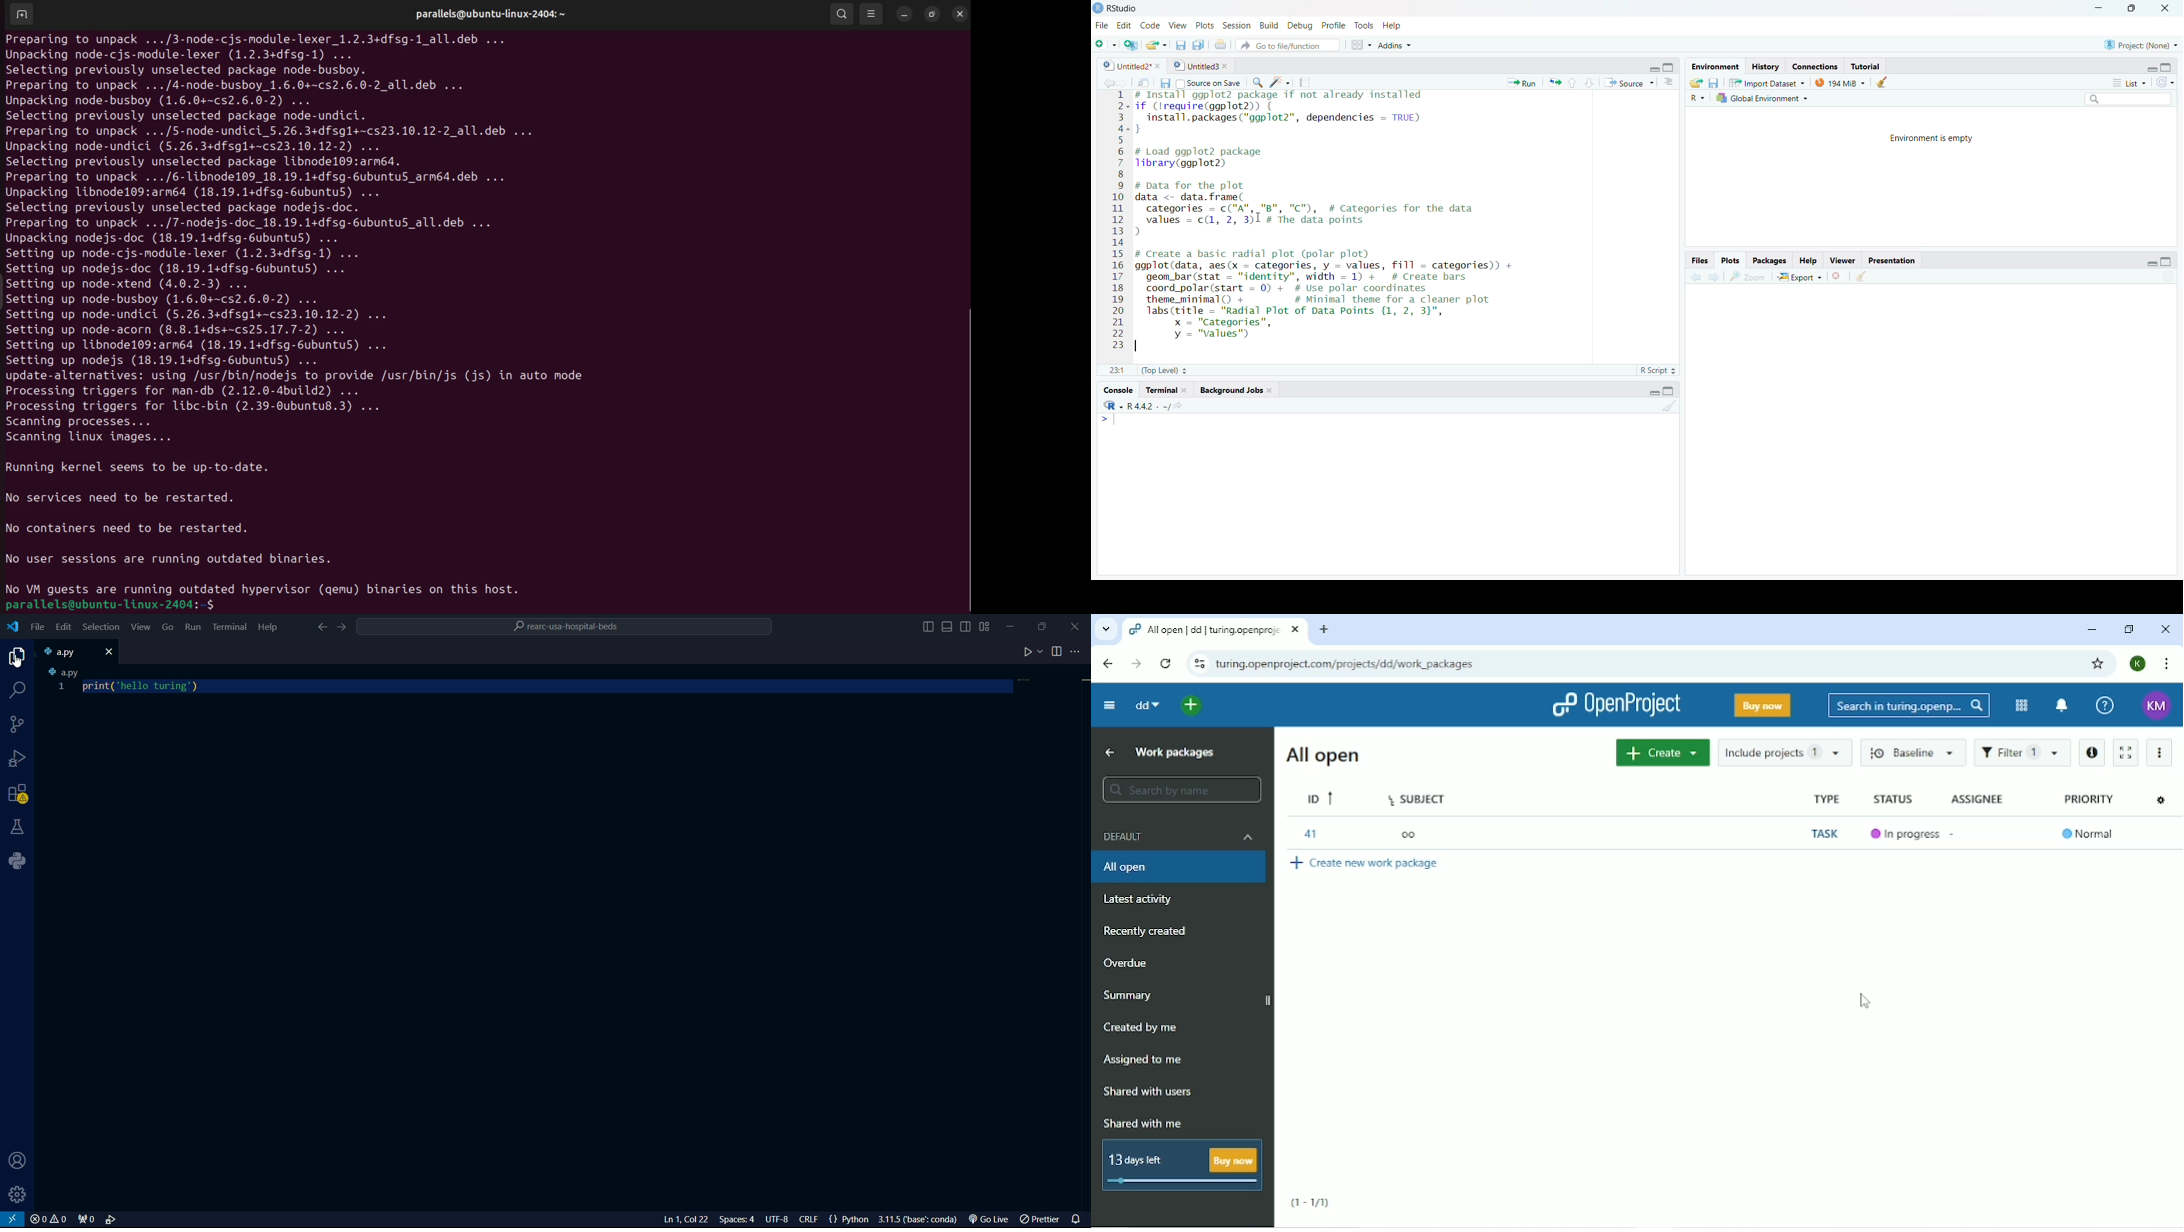  What do you see at coordinates (1933, 138) in the screenshot?
I see `Environment is empty` at bounding box center [1933, 138].